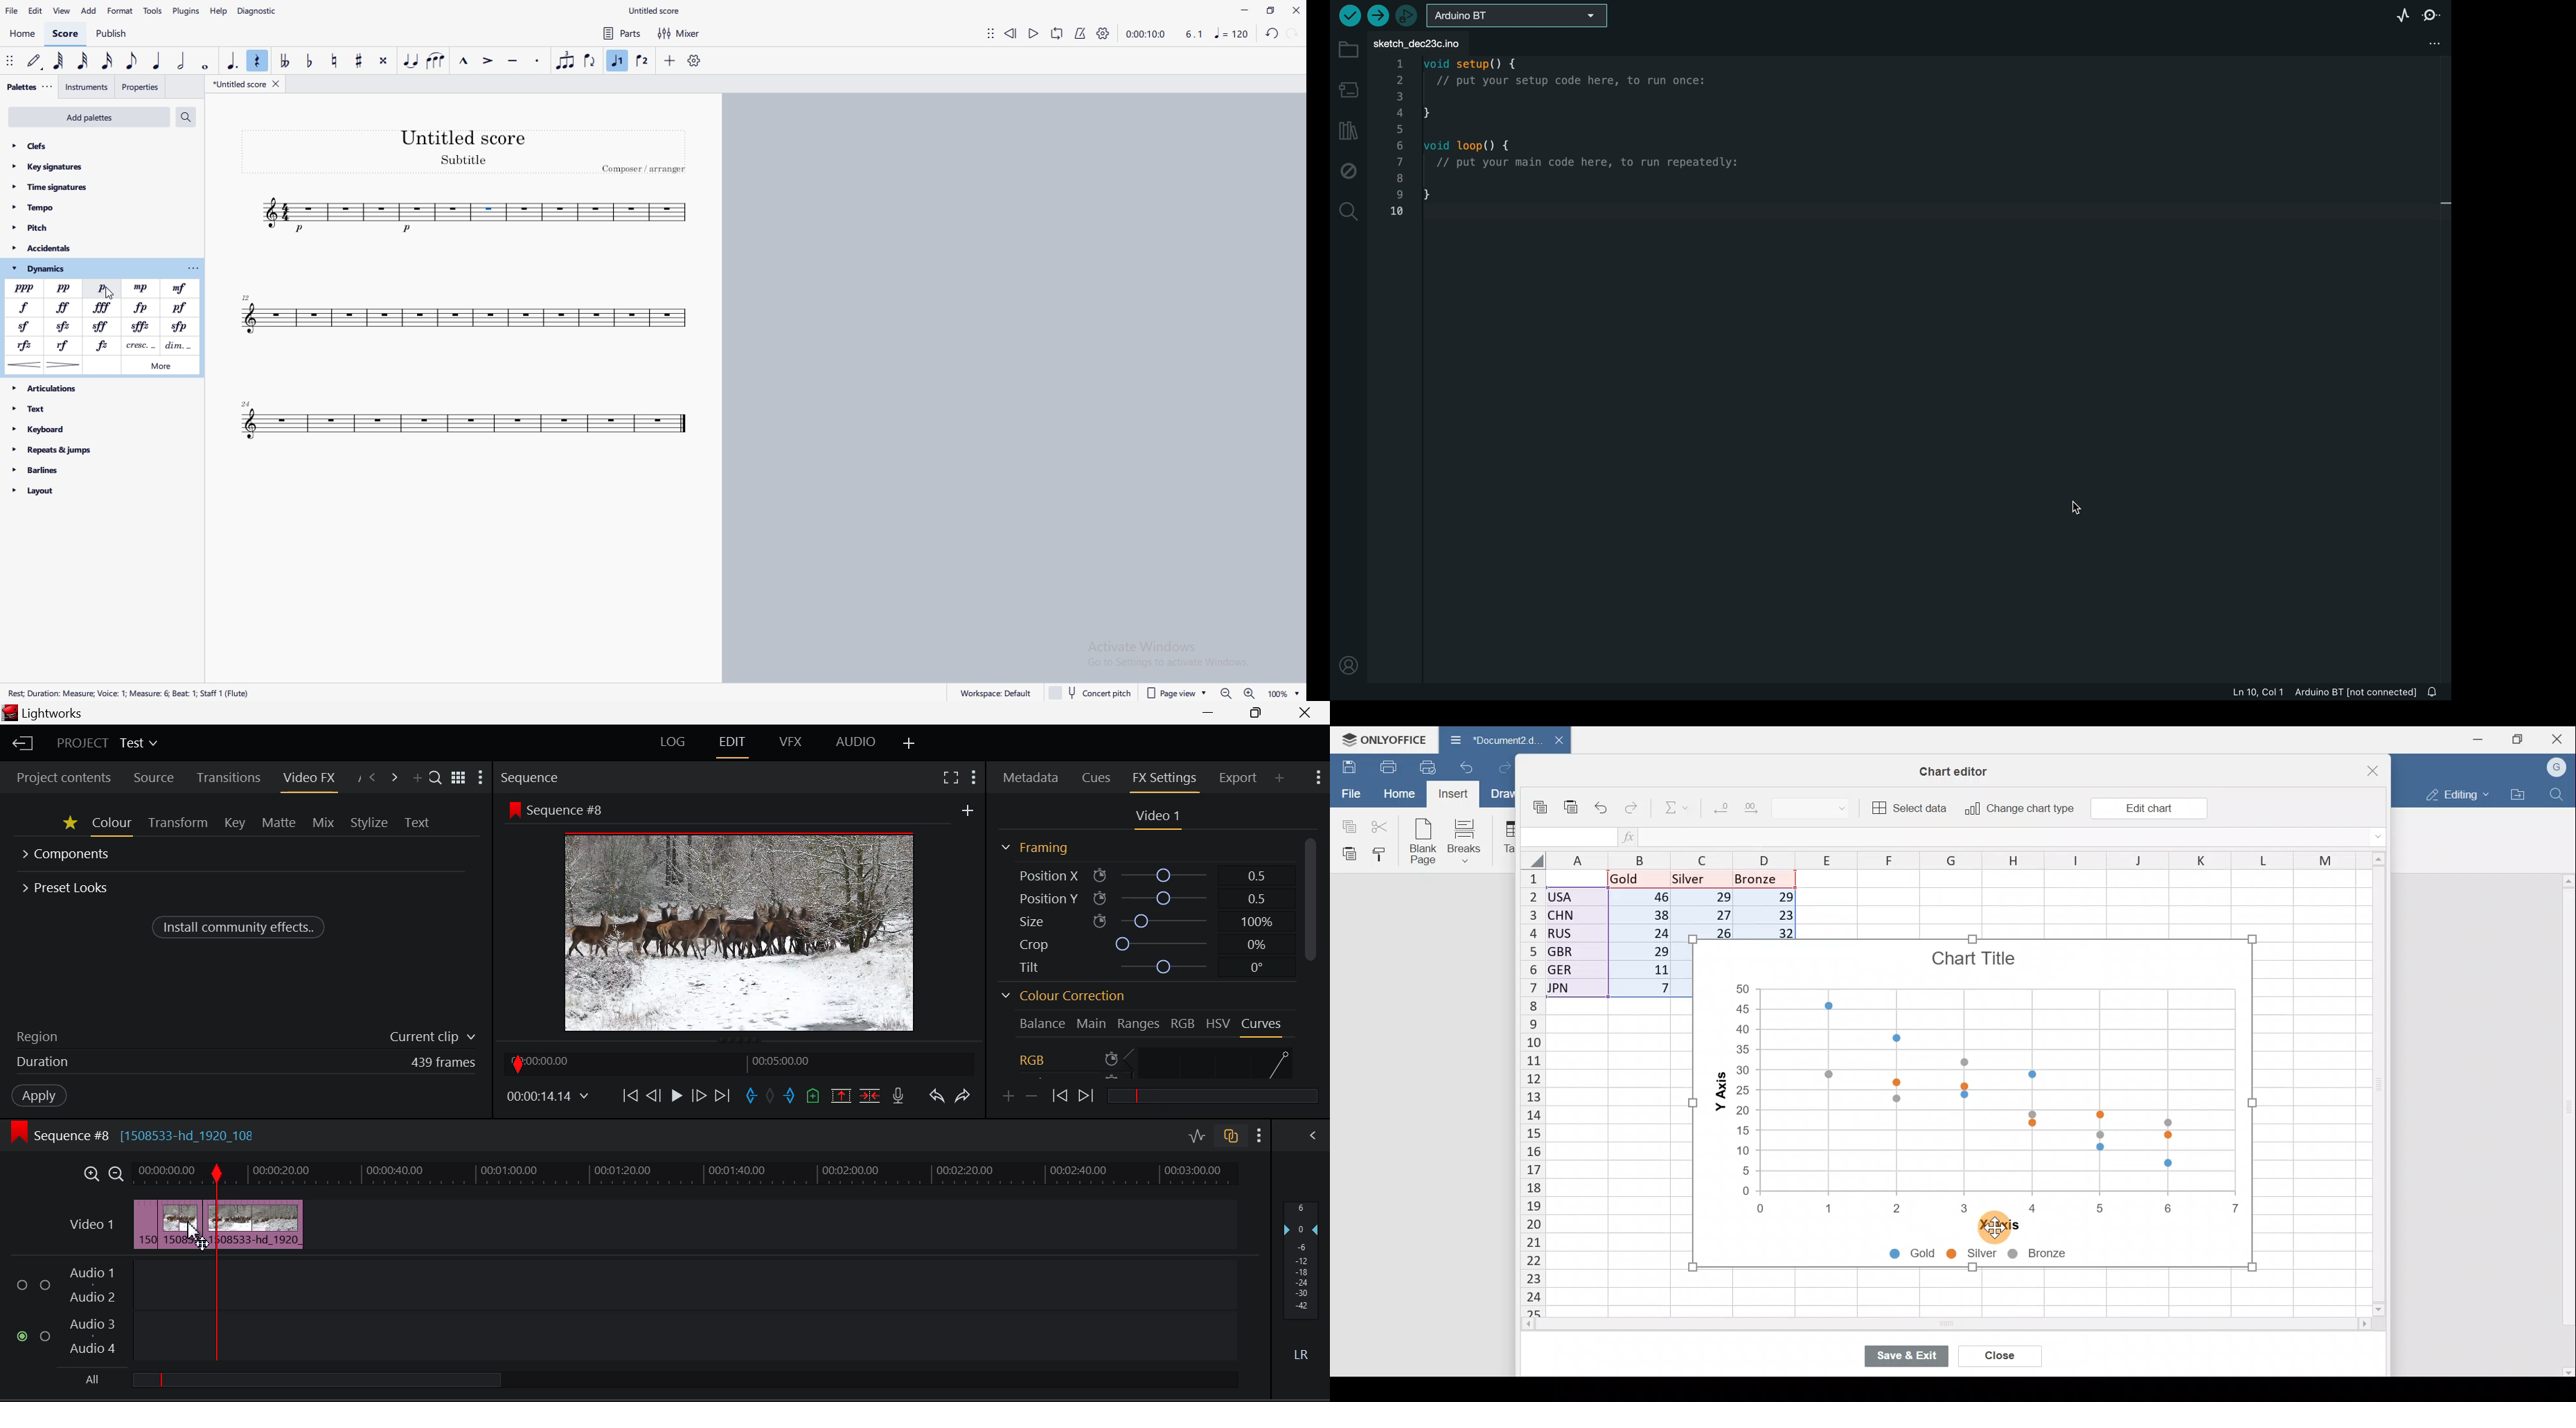 The height and width of the screenshot is (1428, 2576). I want to click on Formula bar, so click(2007, 837).